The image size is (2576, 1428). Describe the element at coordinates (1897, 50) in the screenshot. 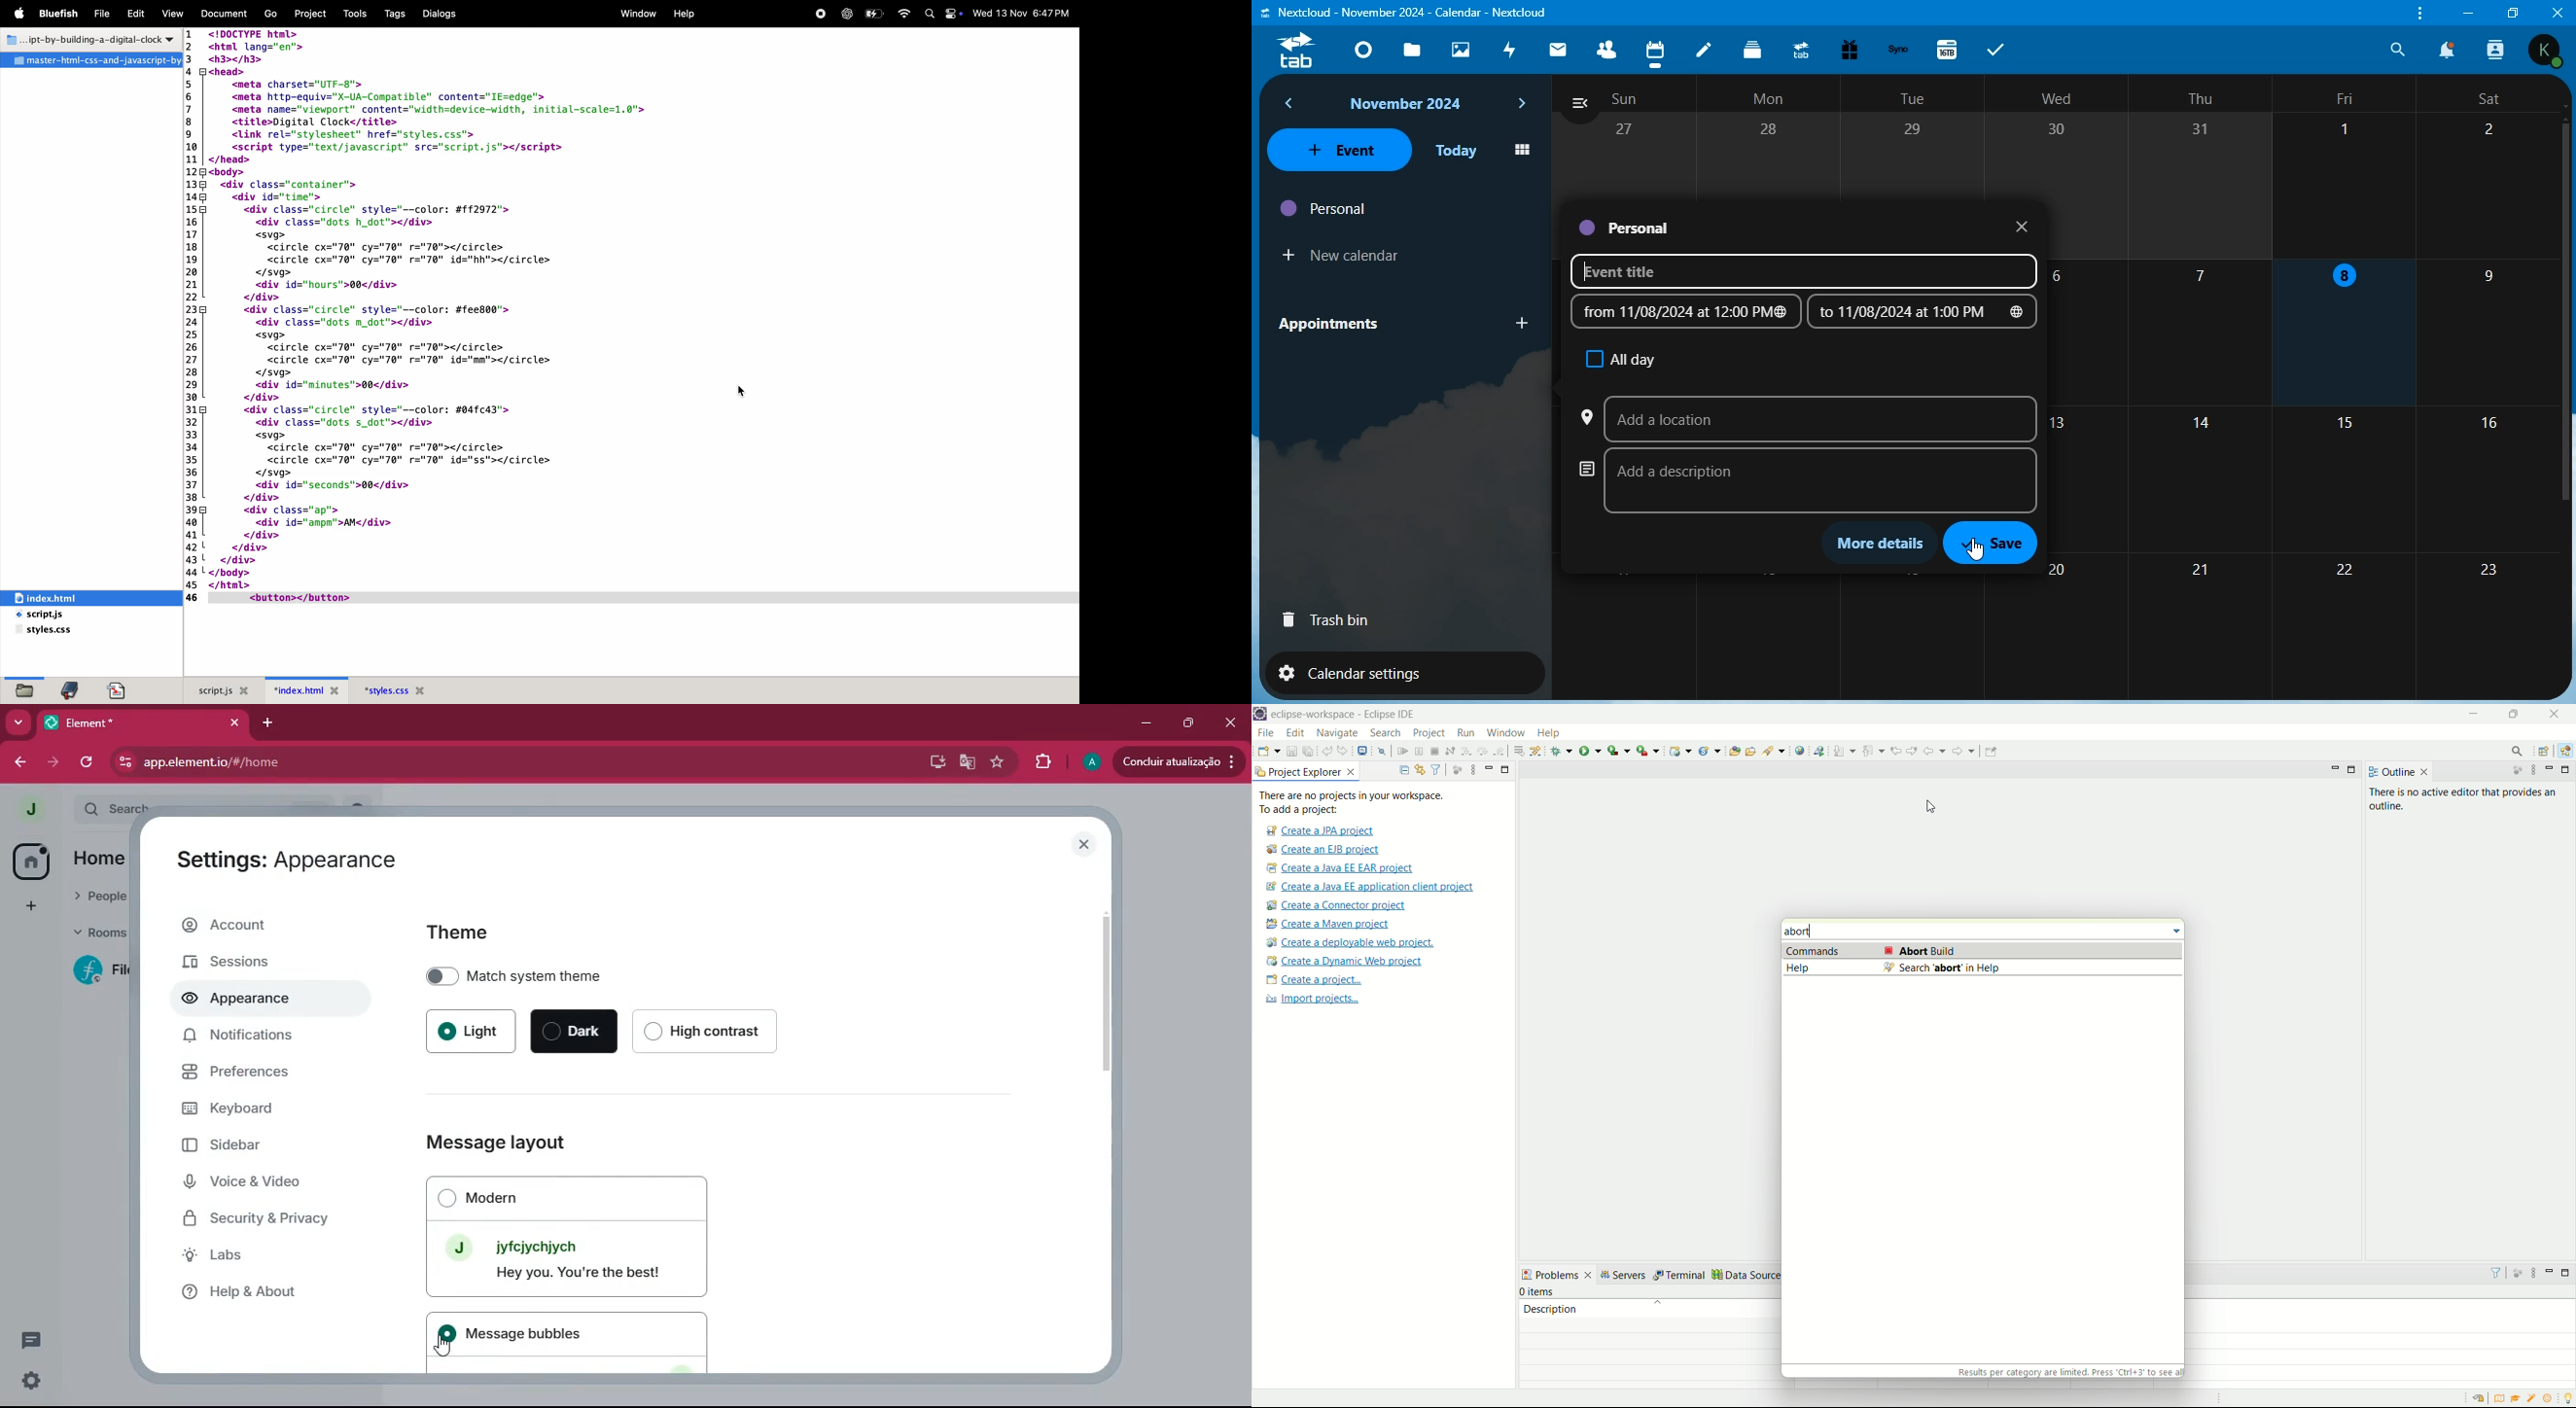

I see `synology` at that location.